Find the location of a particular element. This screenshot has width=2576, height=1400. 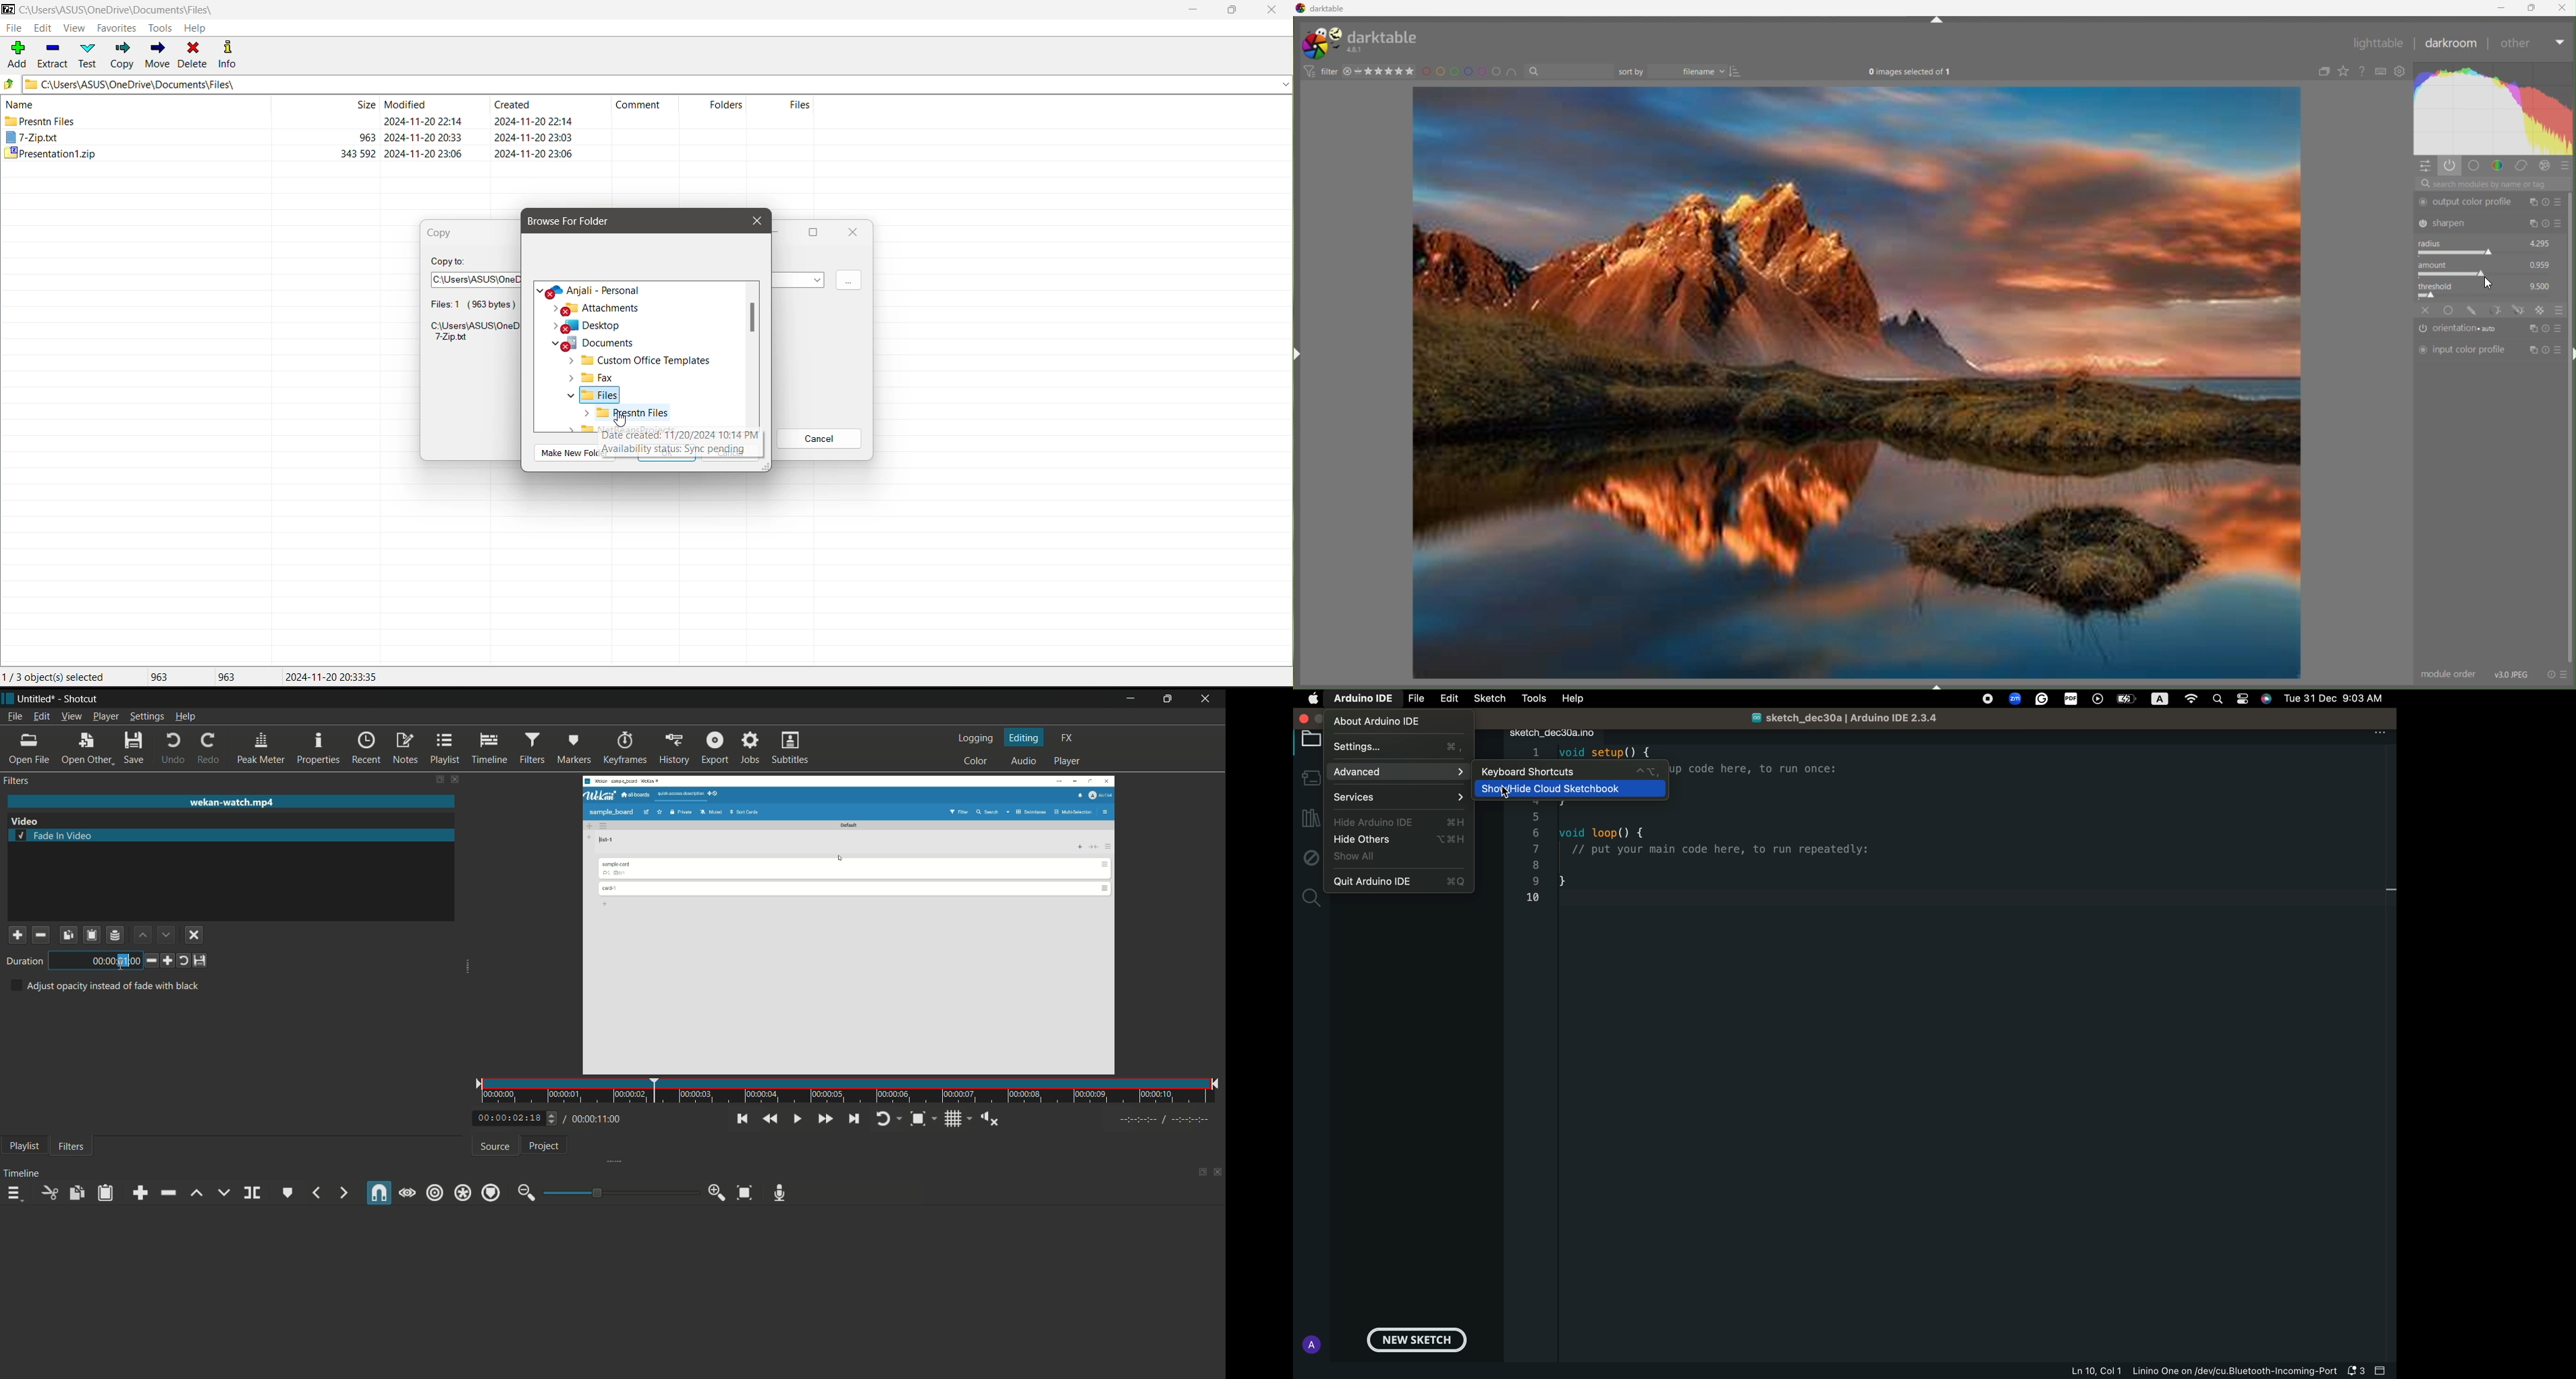

save is located at coordinates (133, 747).